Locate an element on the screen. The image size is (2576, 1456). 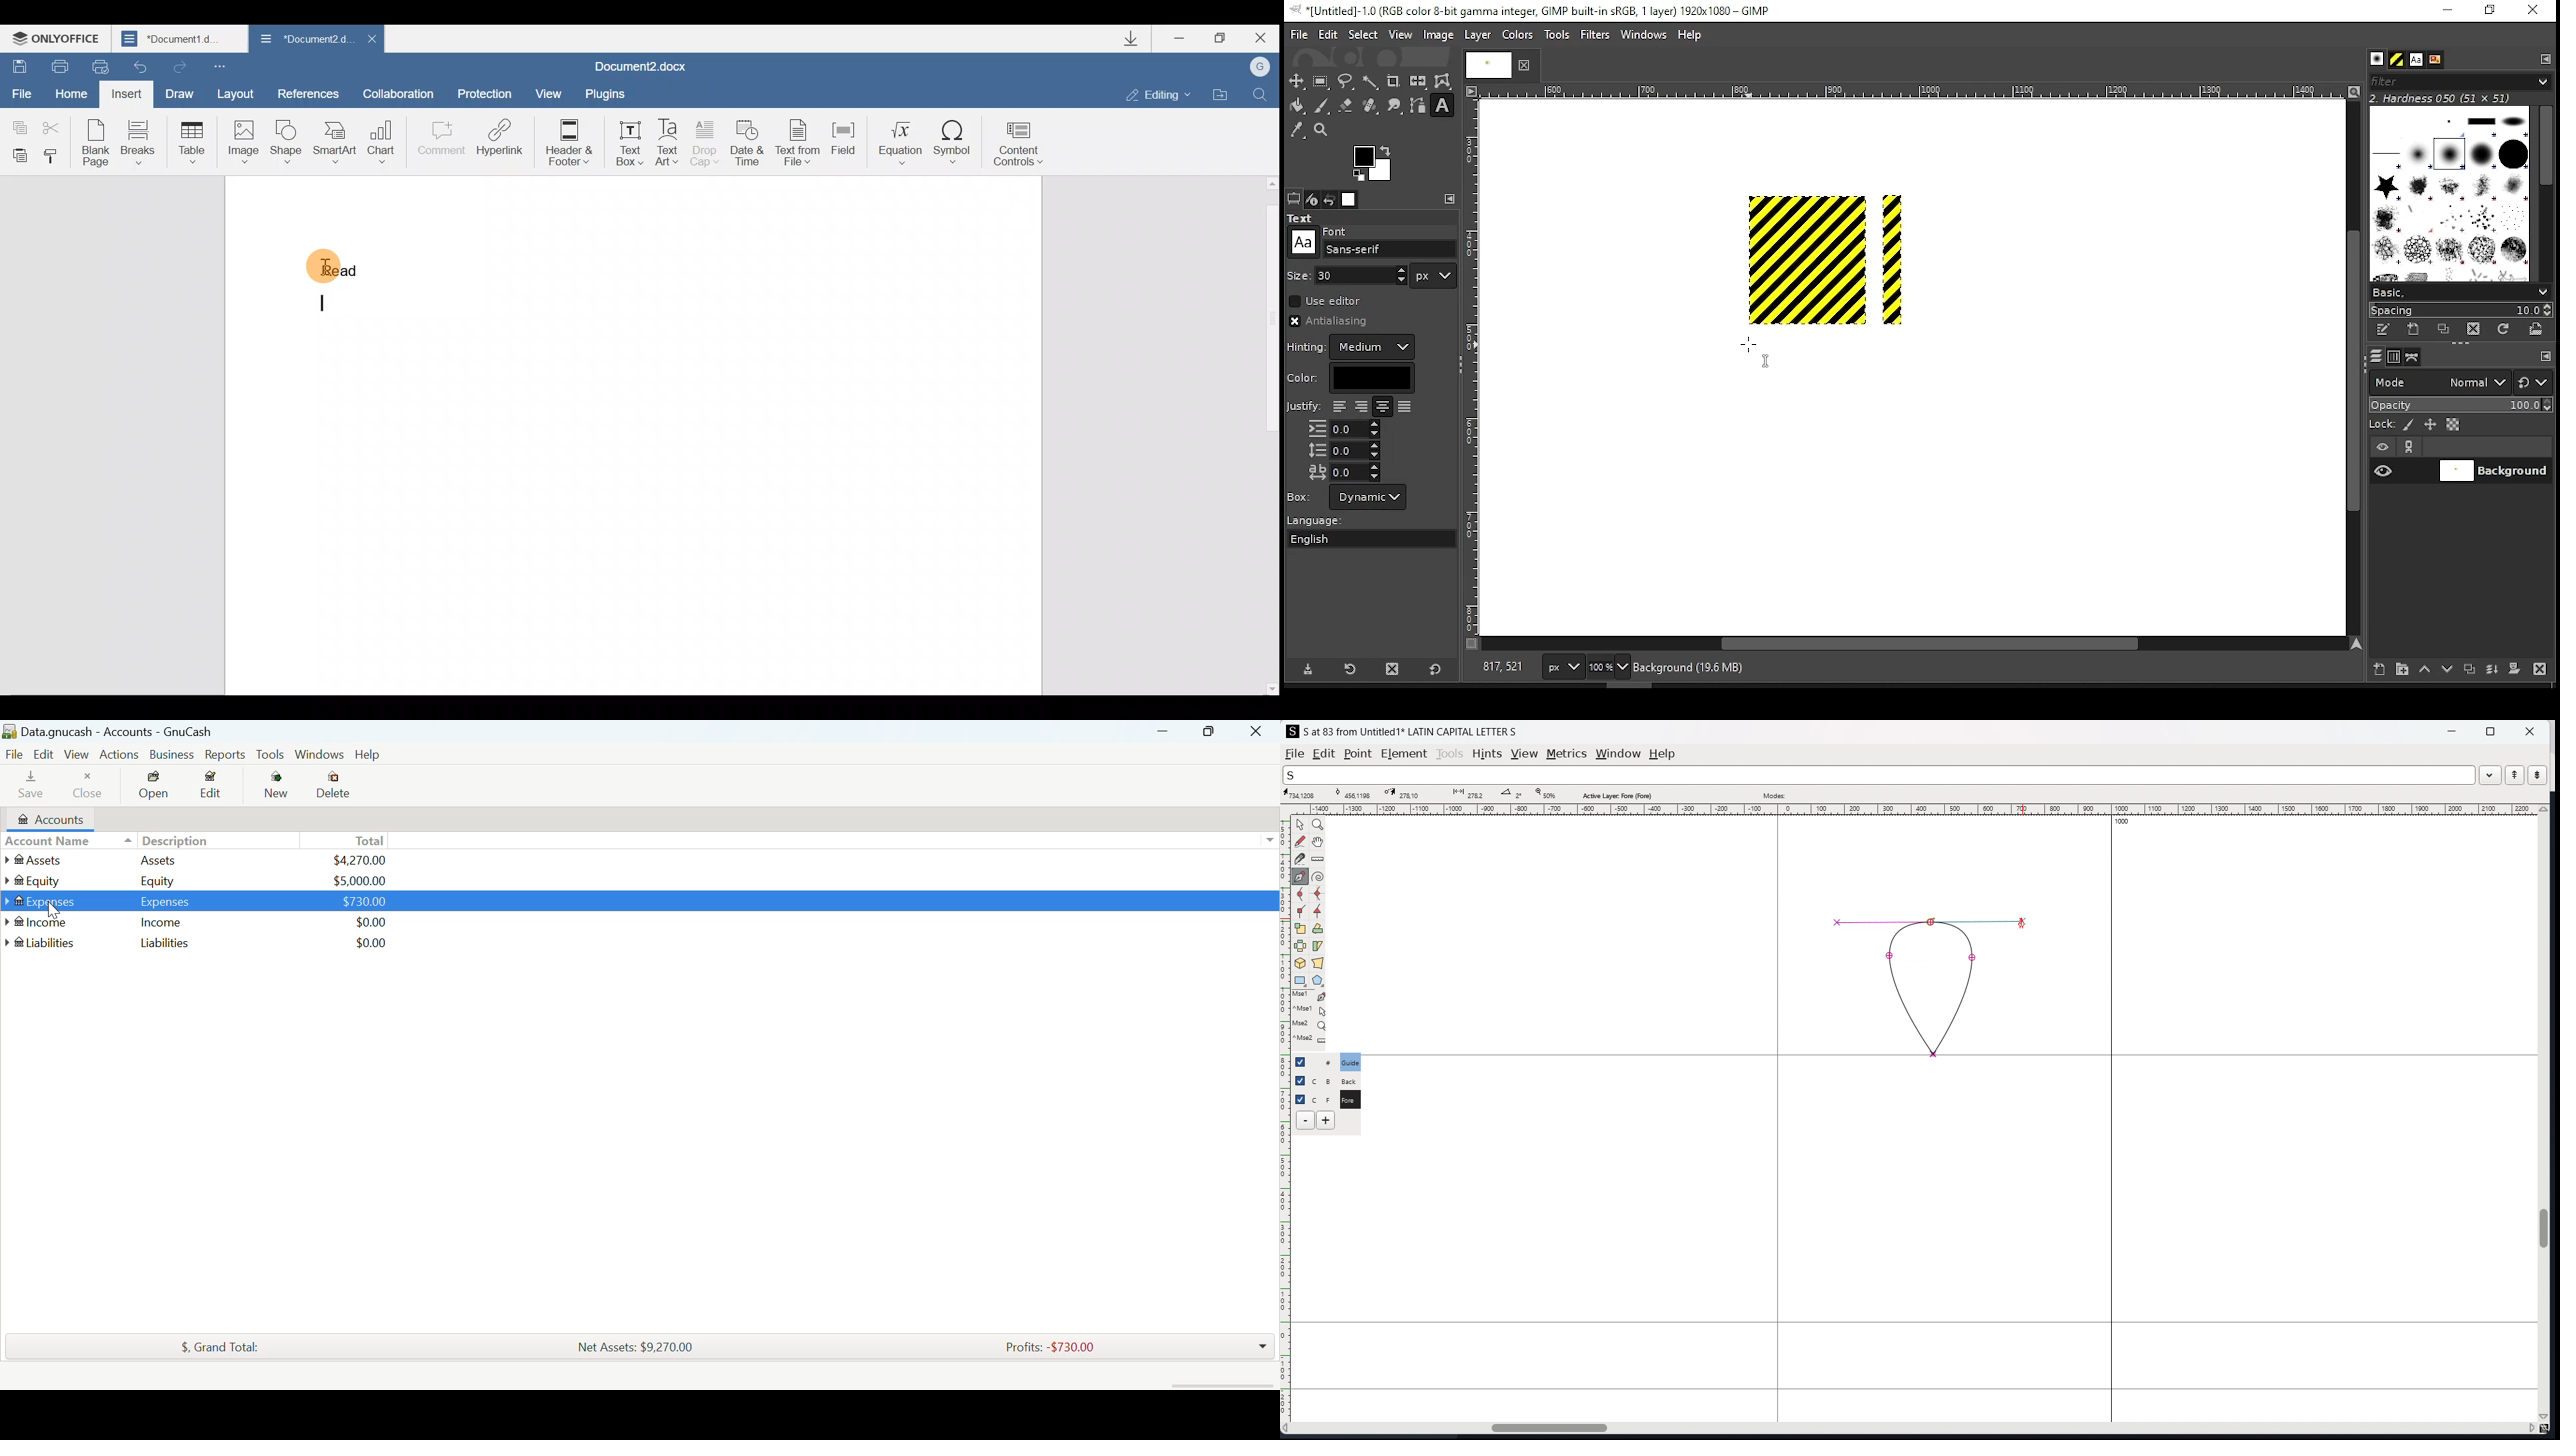
delete layer is located at coordinates (1305, 1121).